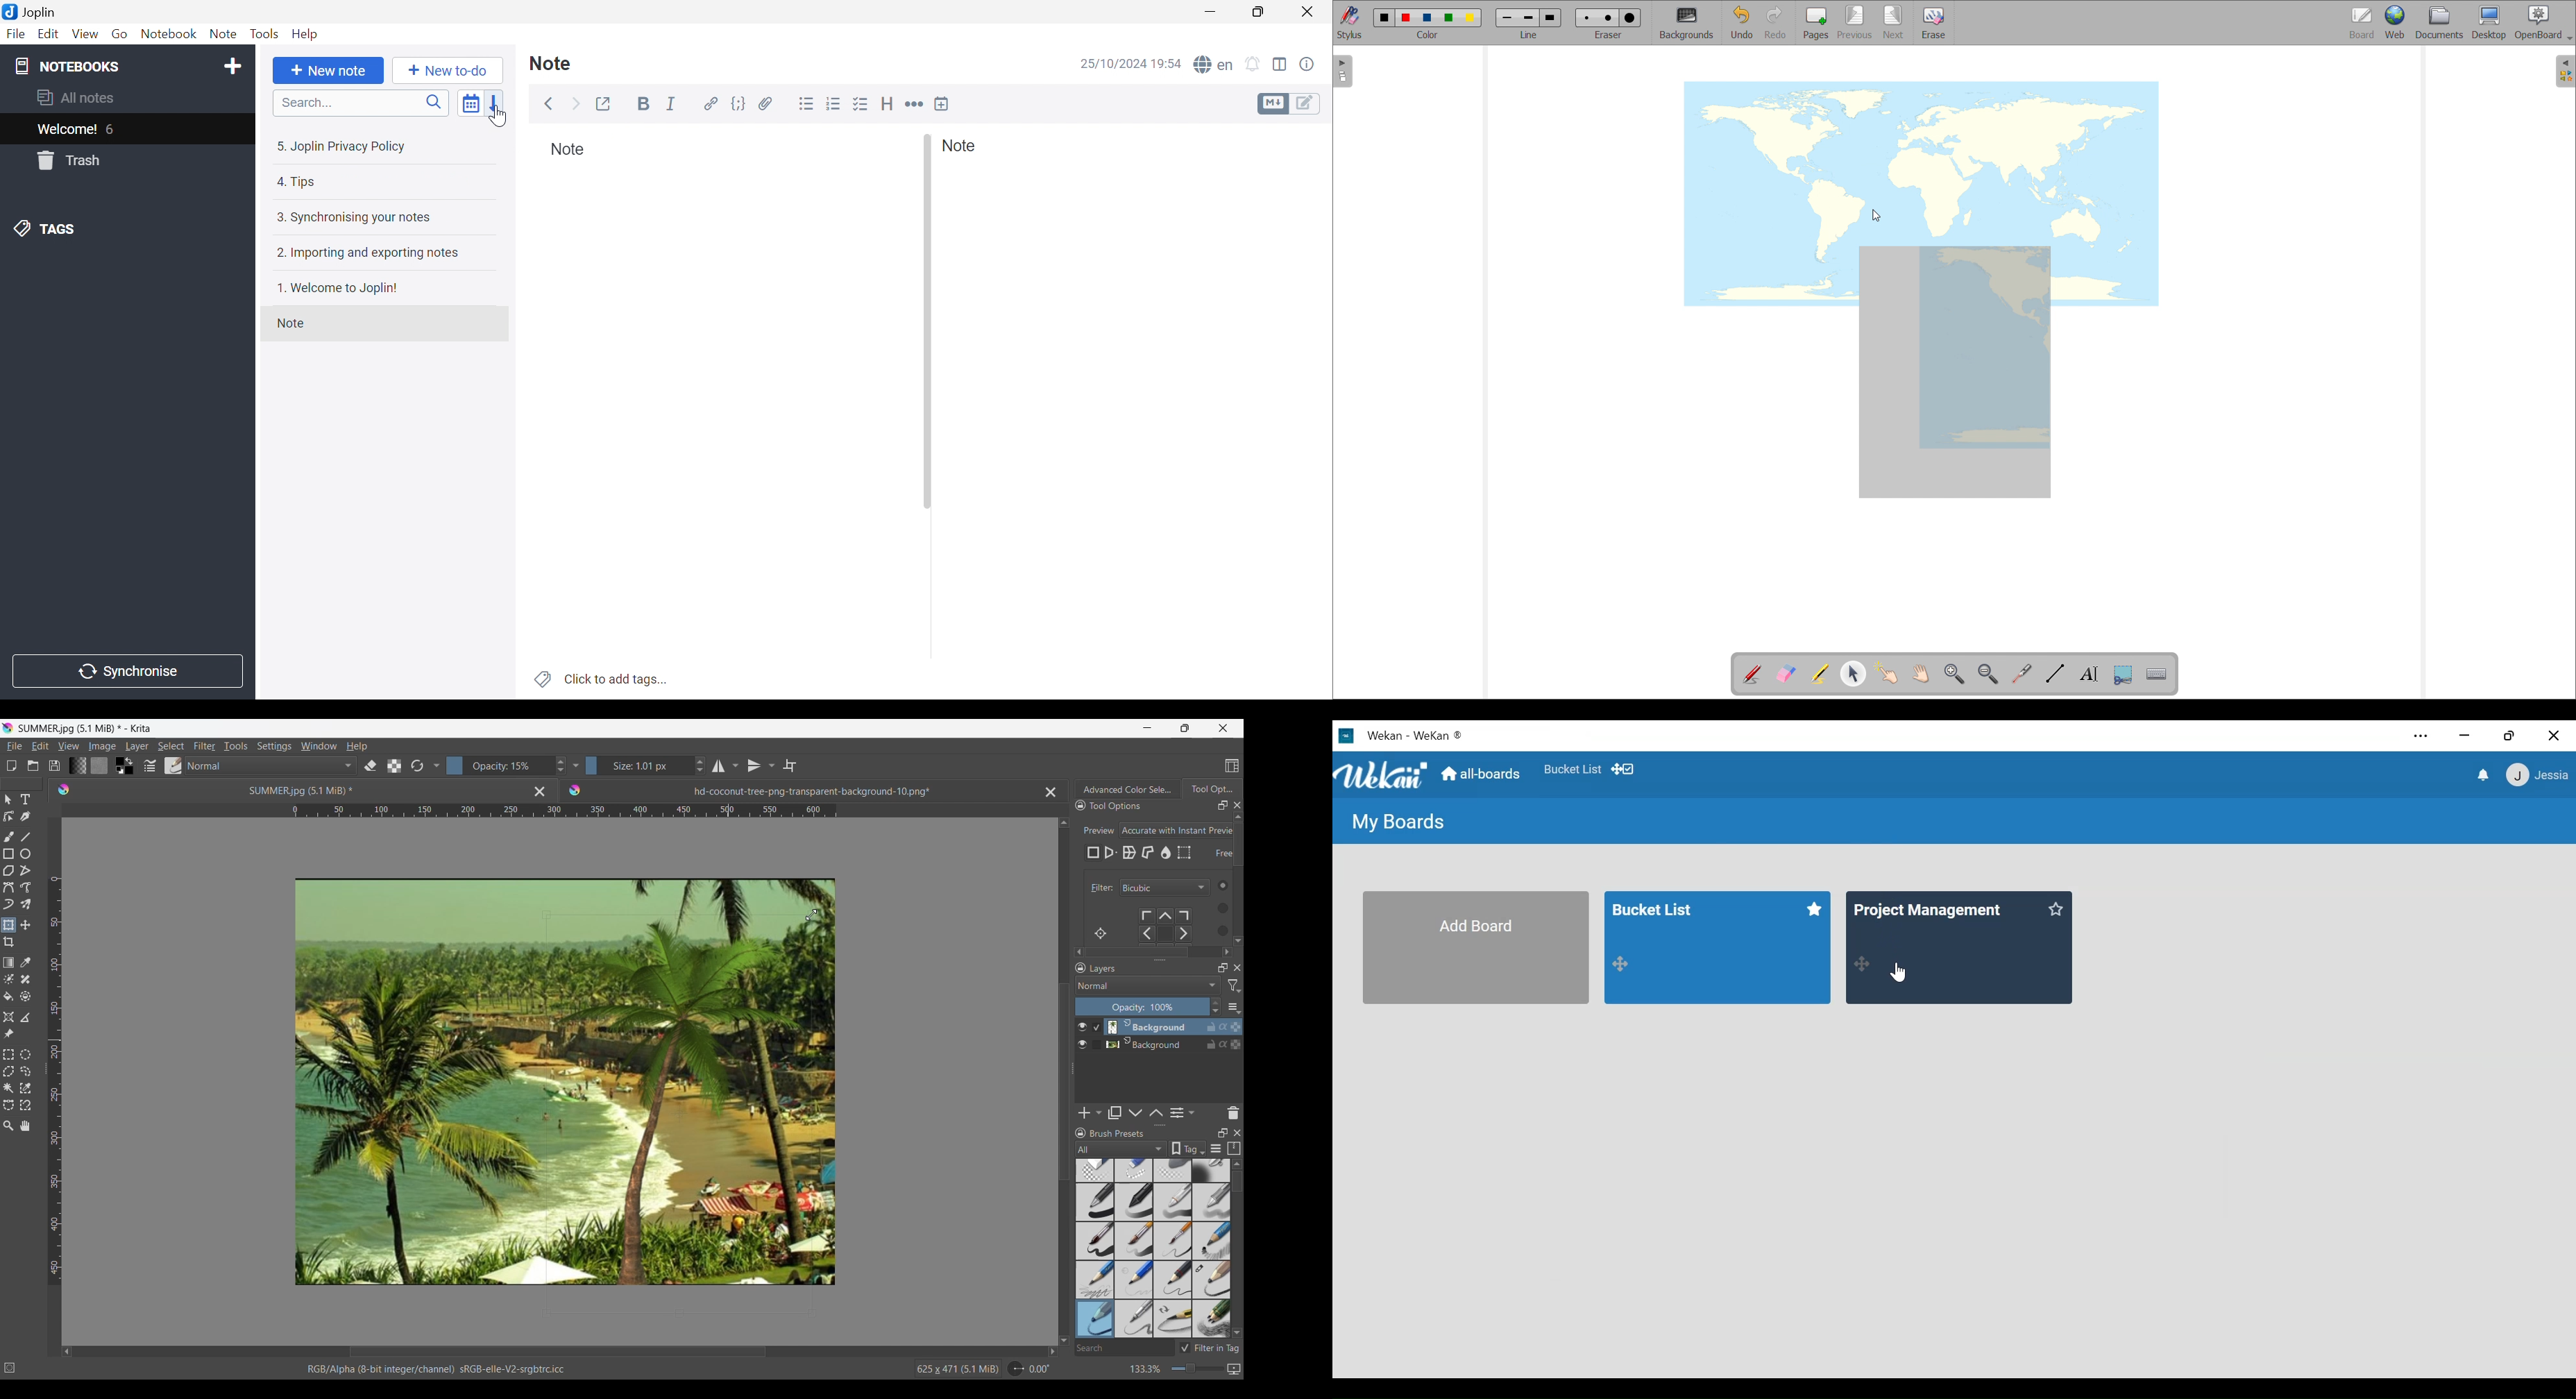 The height and width of the screenshot is (1400, 2576). I want to click on + New to do, so click(443, 70).